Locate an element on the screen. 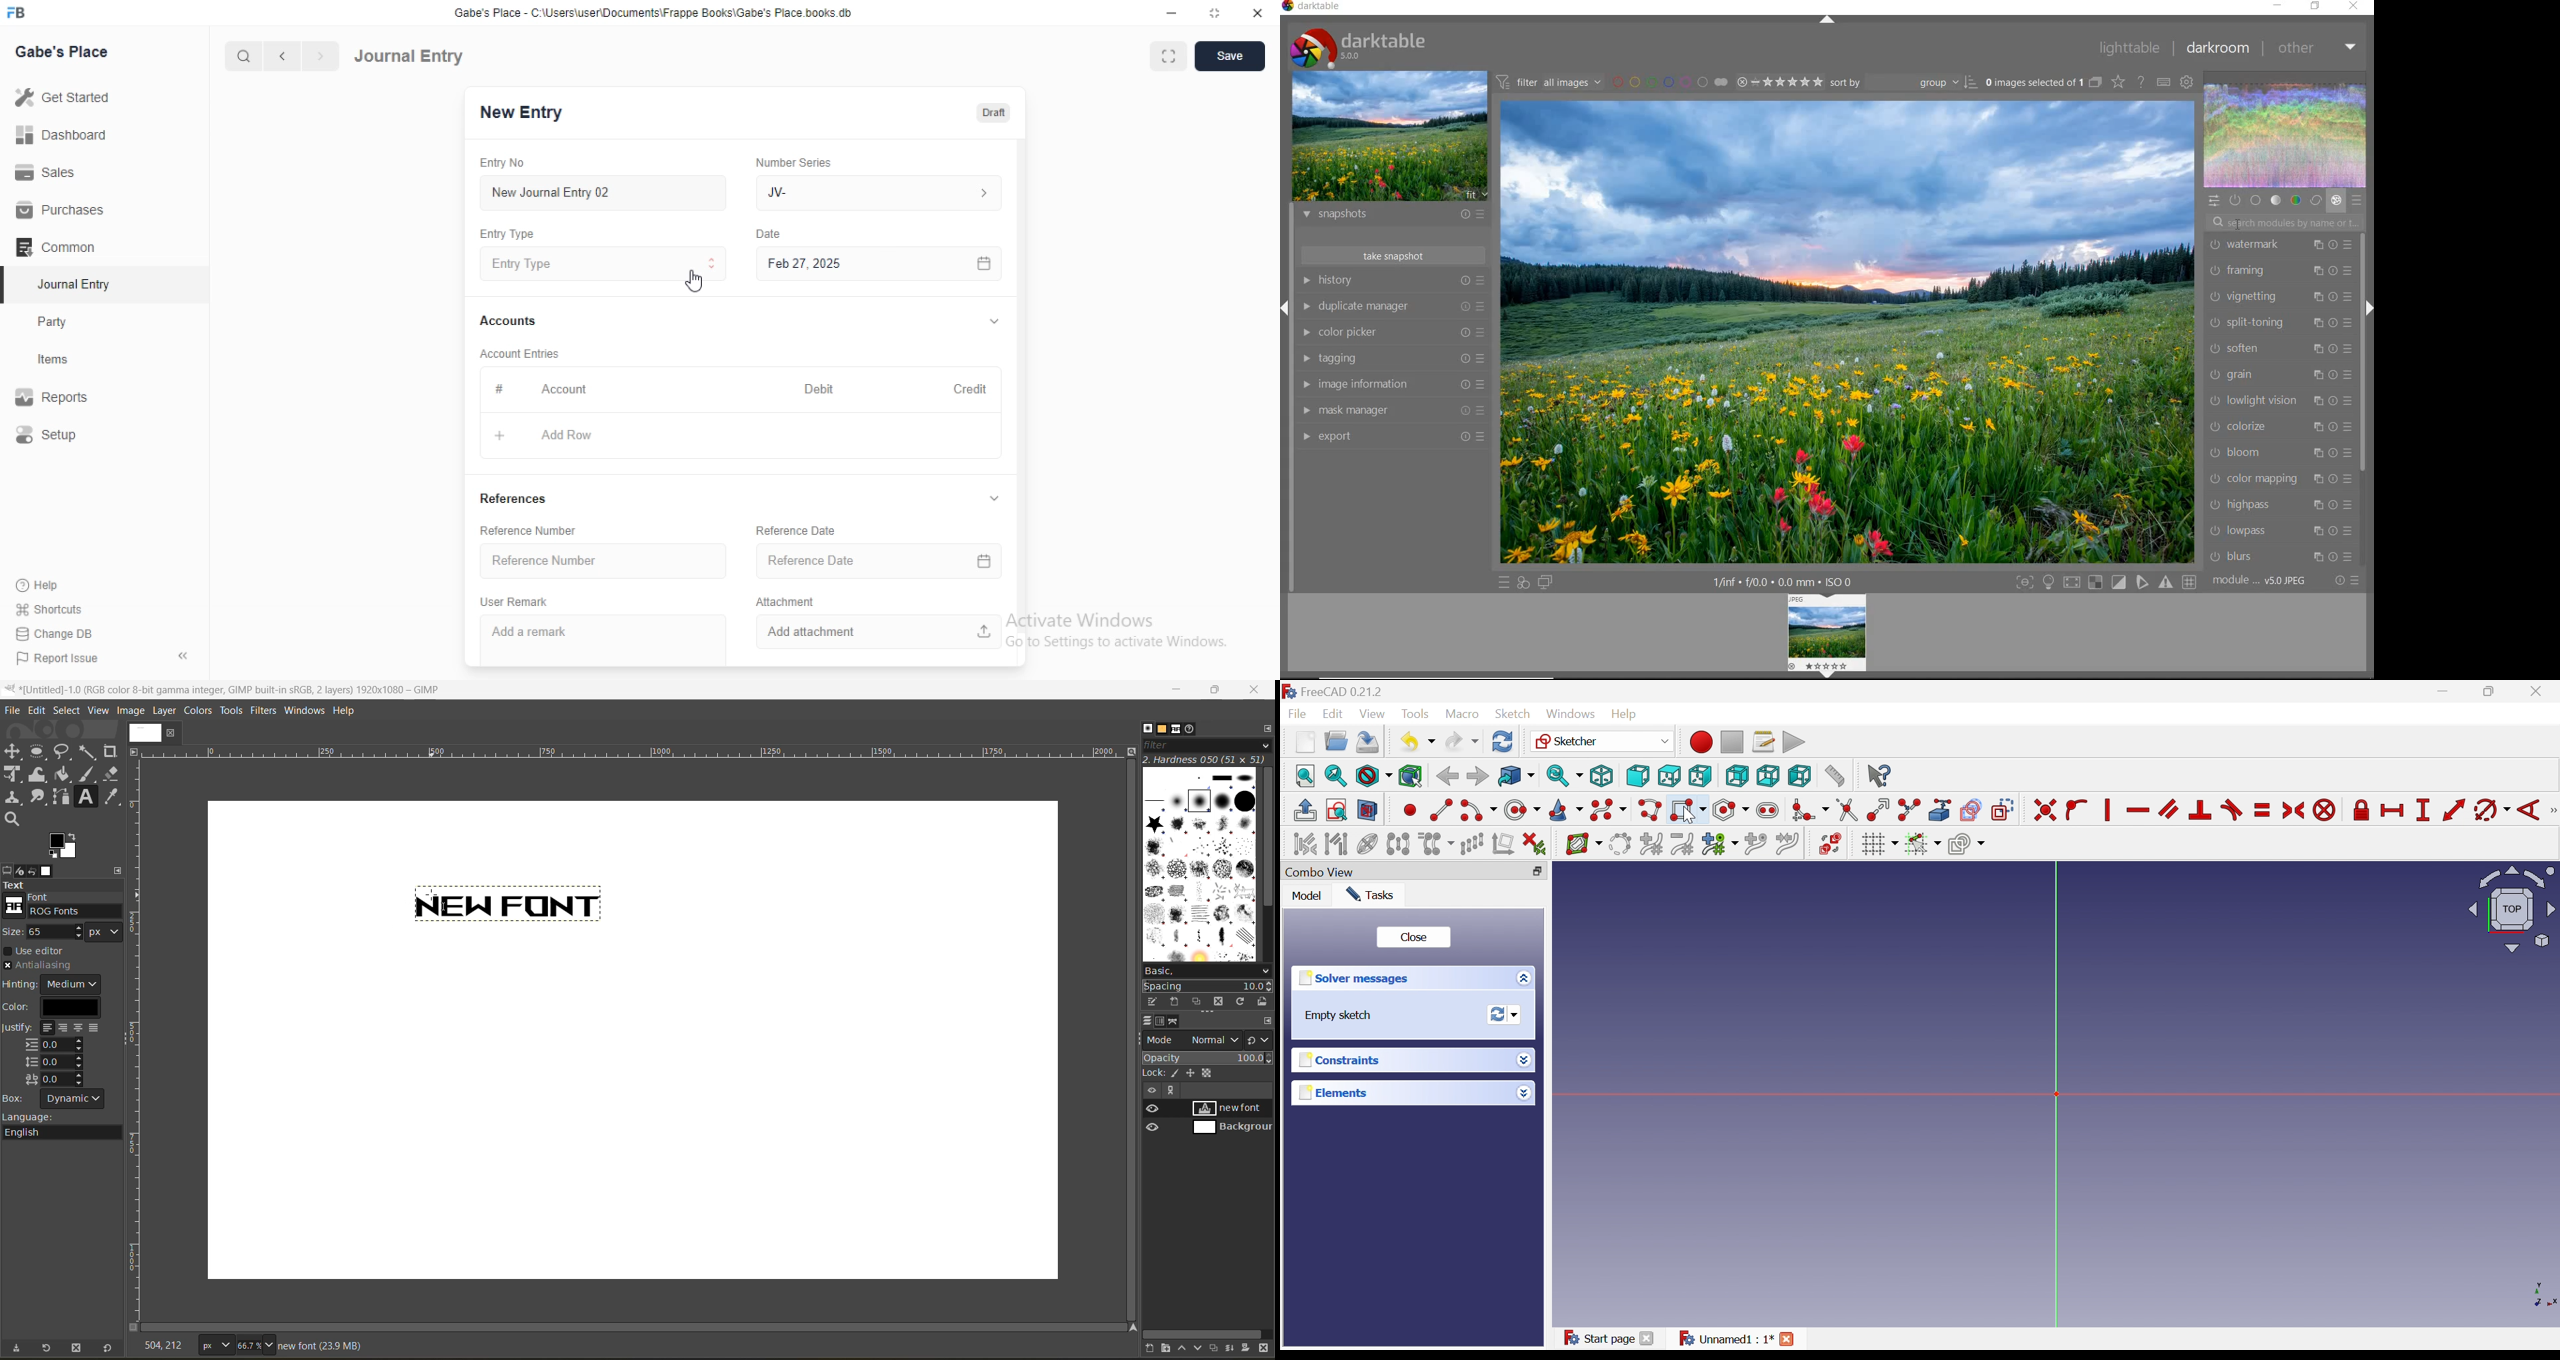 The height and width of the screenshot is (1372, 2576). Close is located at coordinates (1647, 1339).